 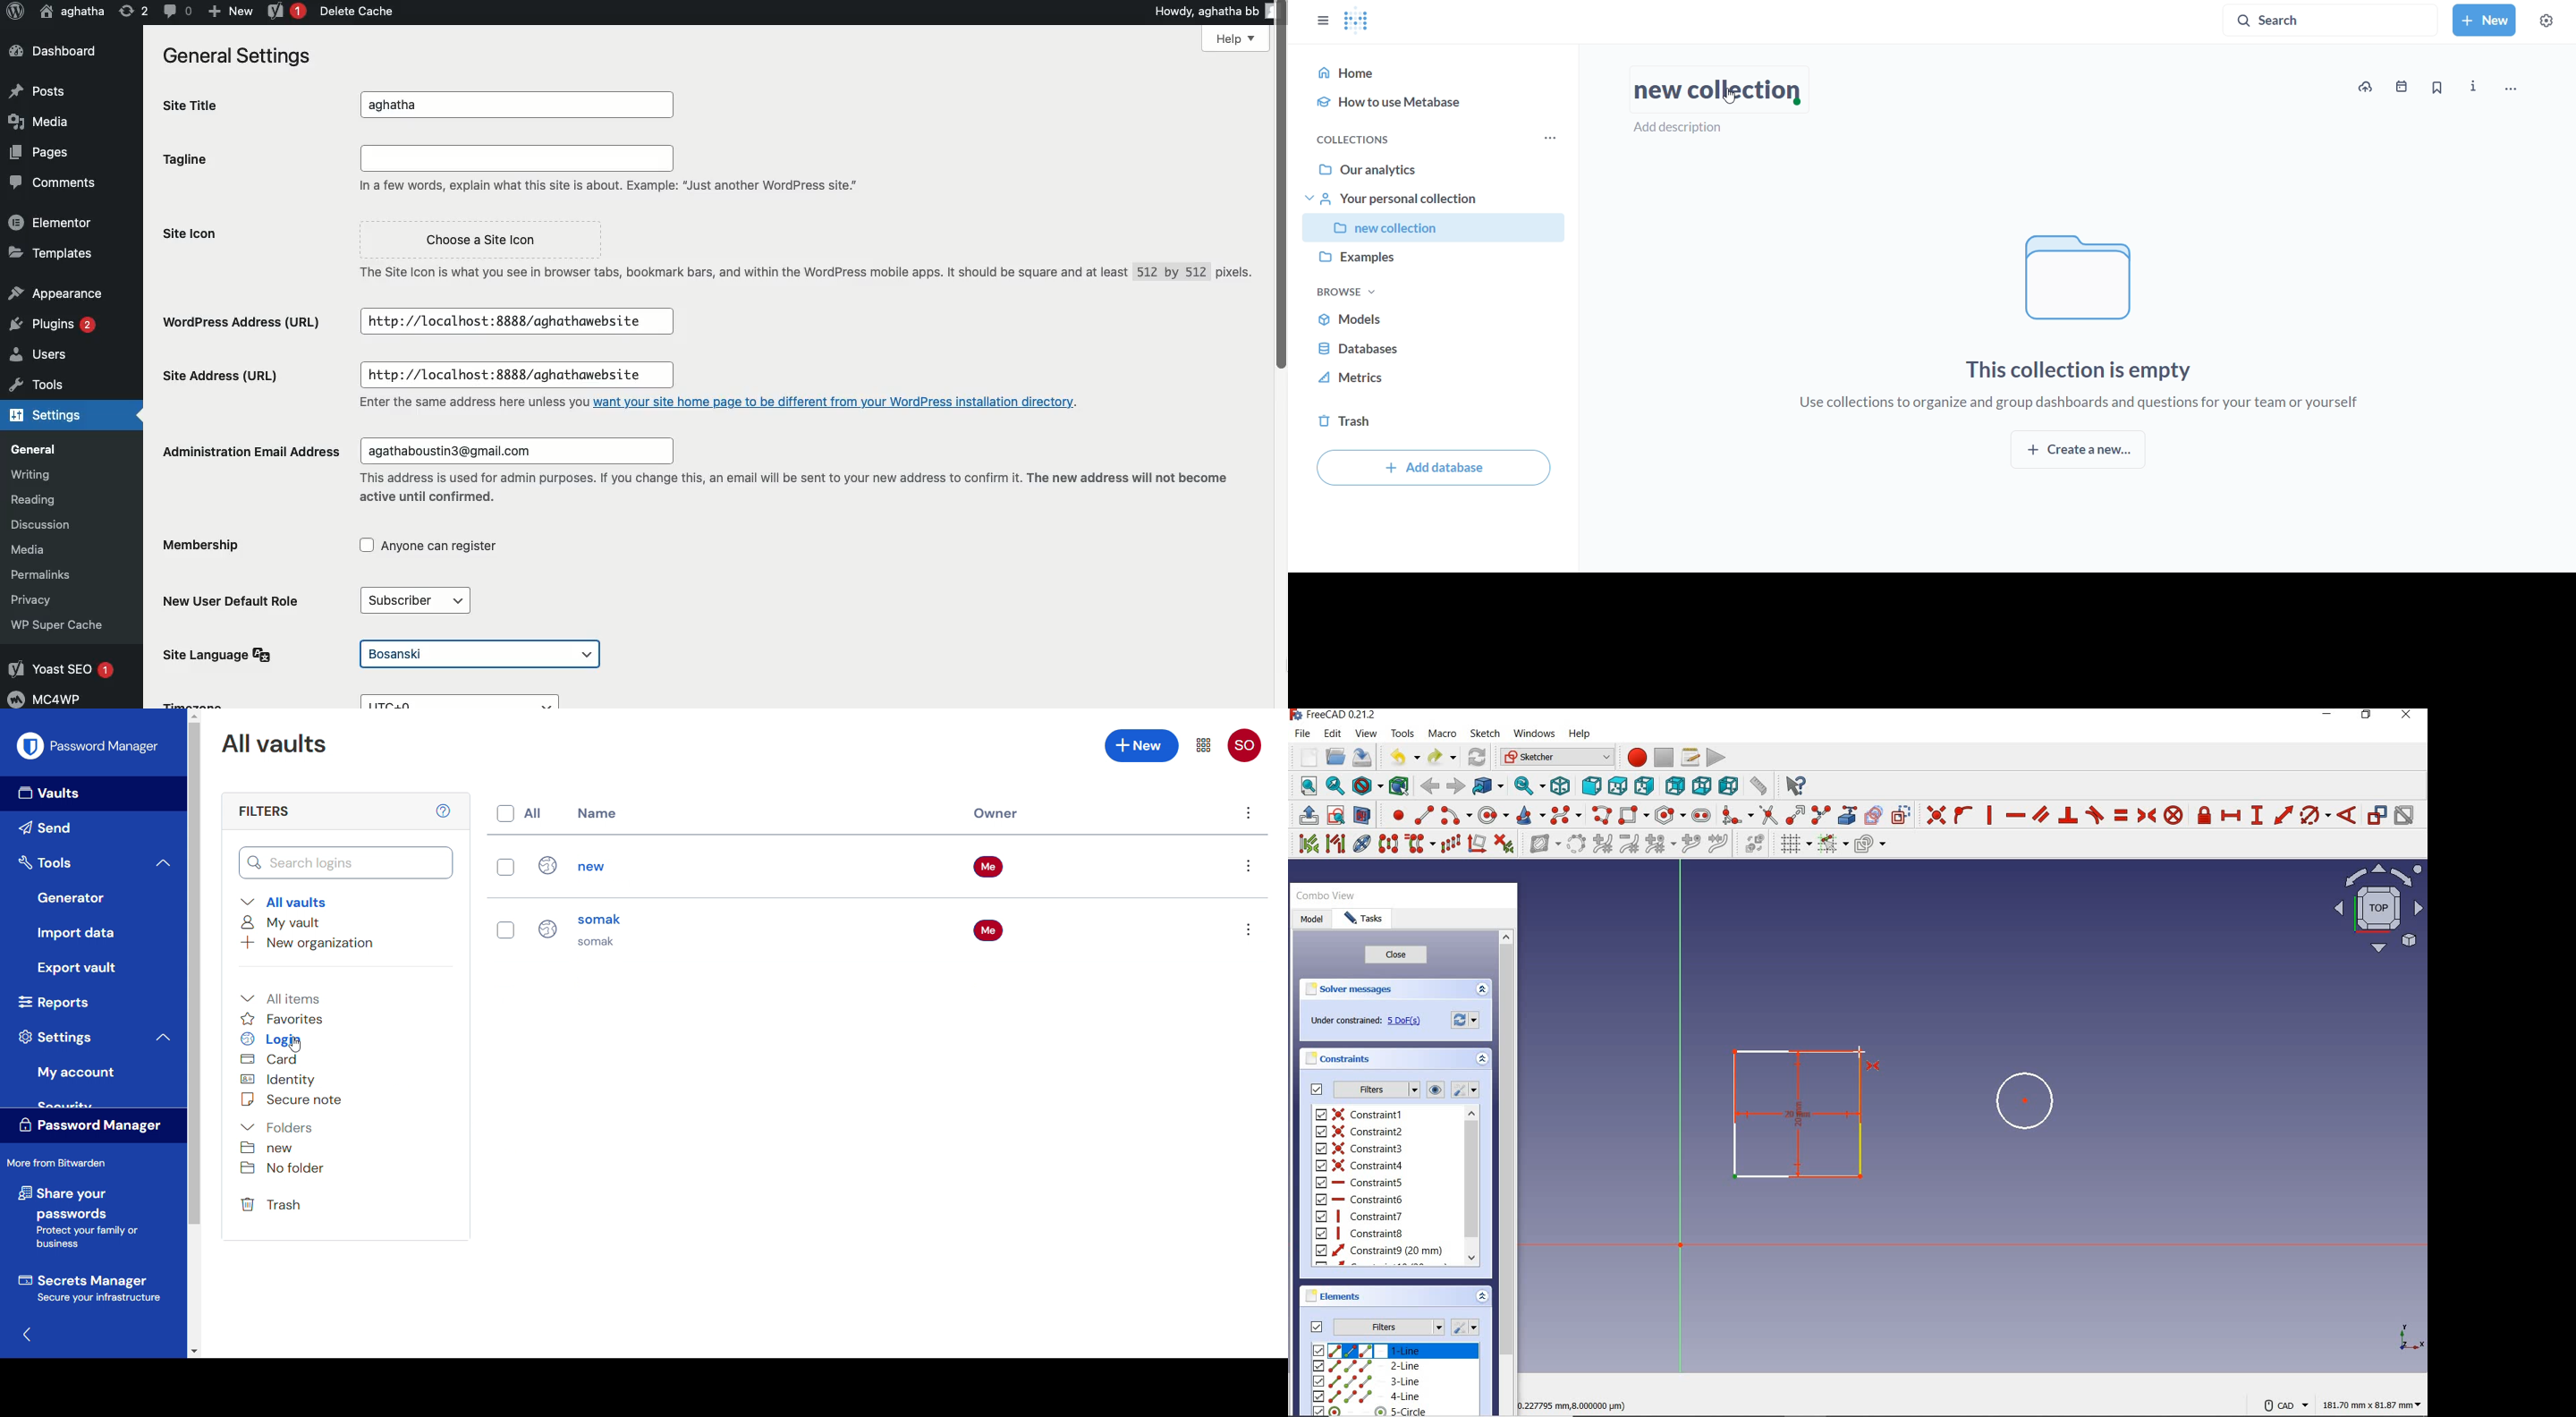 What do you see at coordinates (2148, 816) in the screenshot?
I see `constrain symmetrical` at bounding box center [2148, 816].